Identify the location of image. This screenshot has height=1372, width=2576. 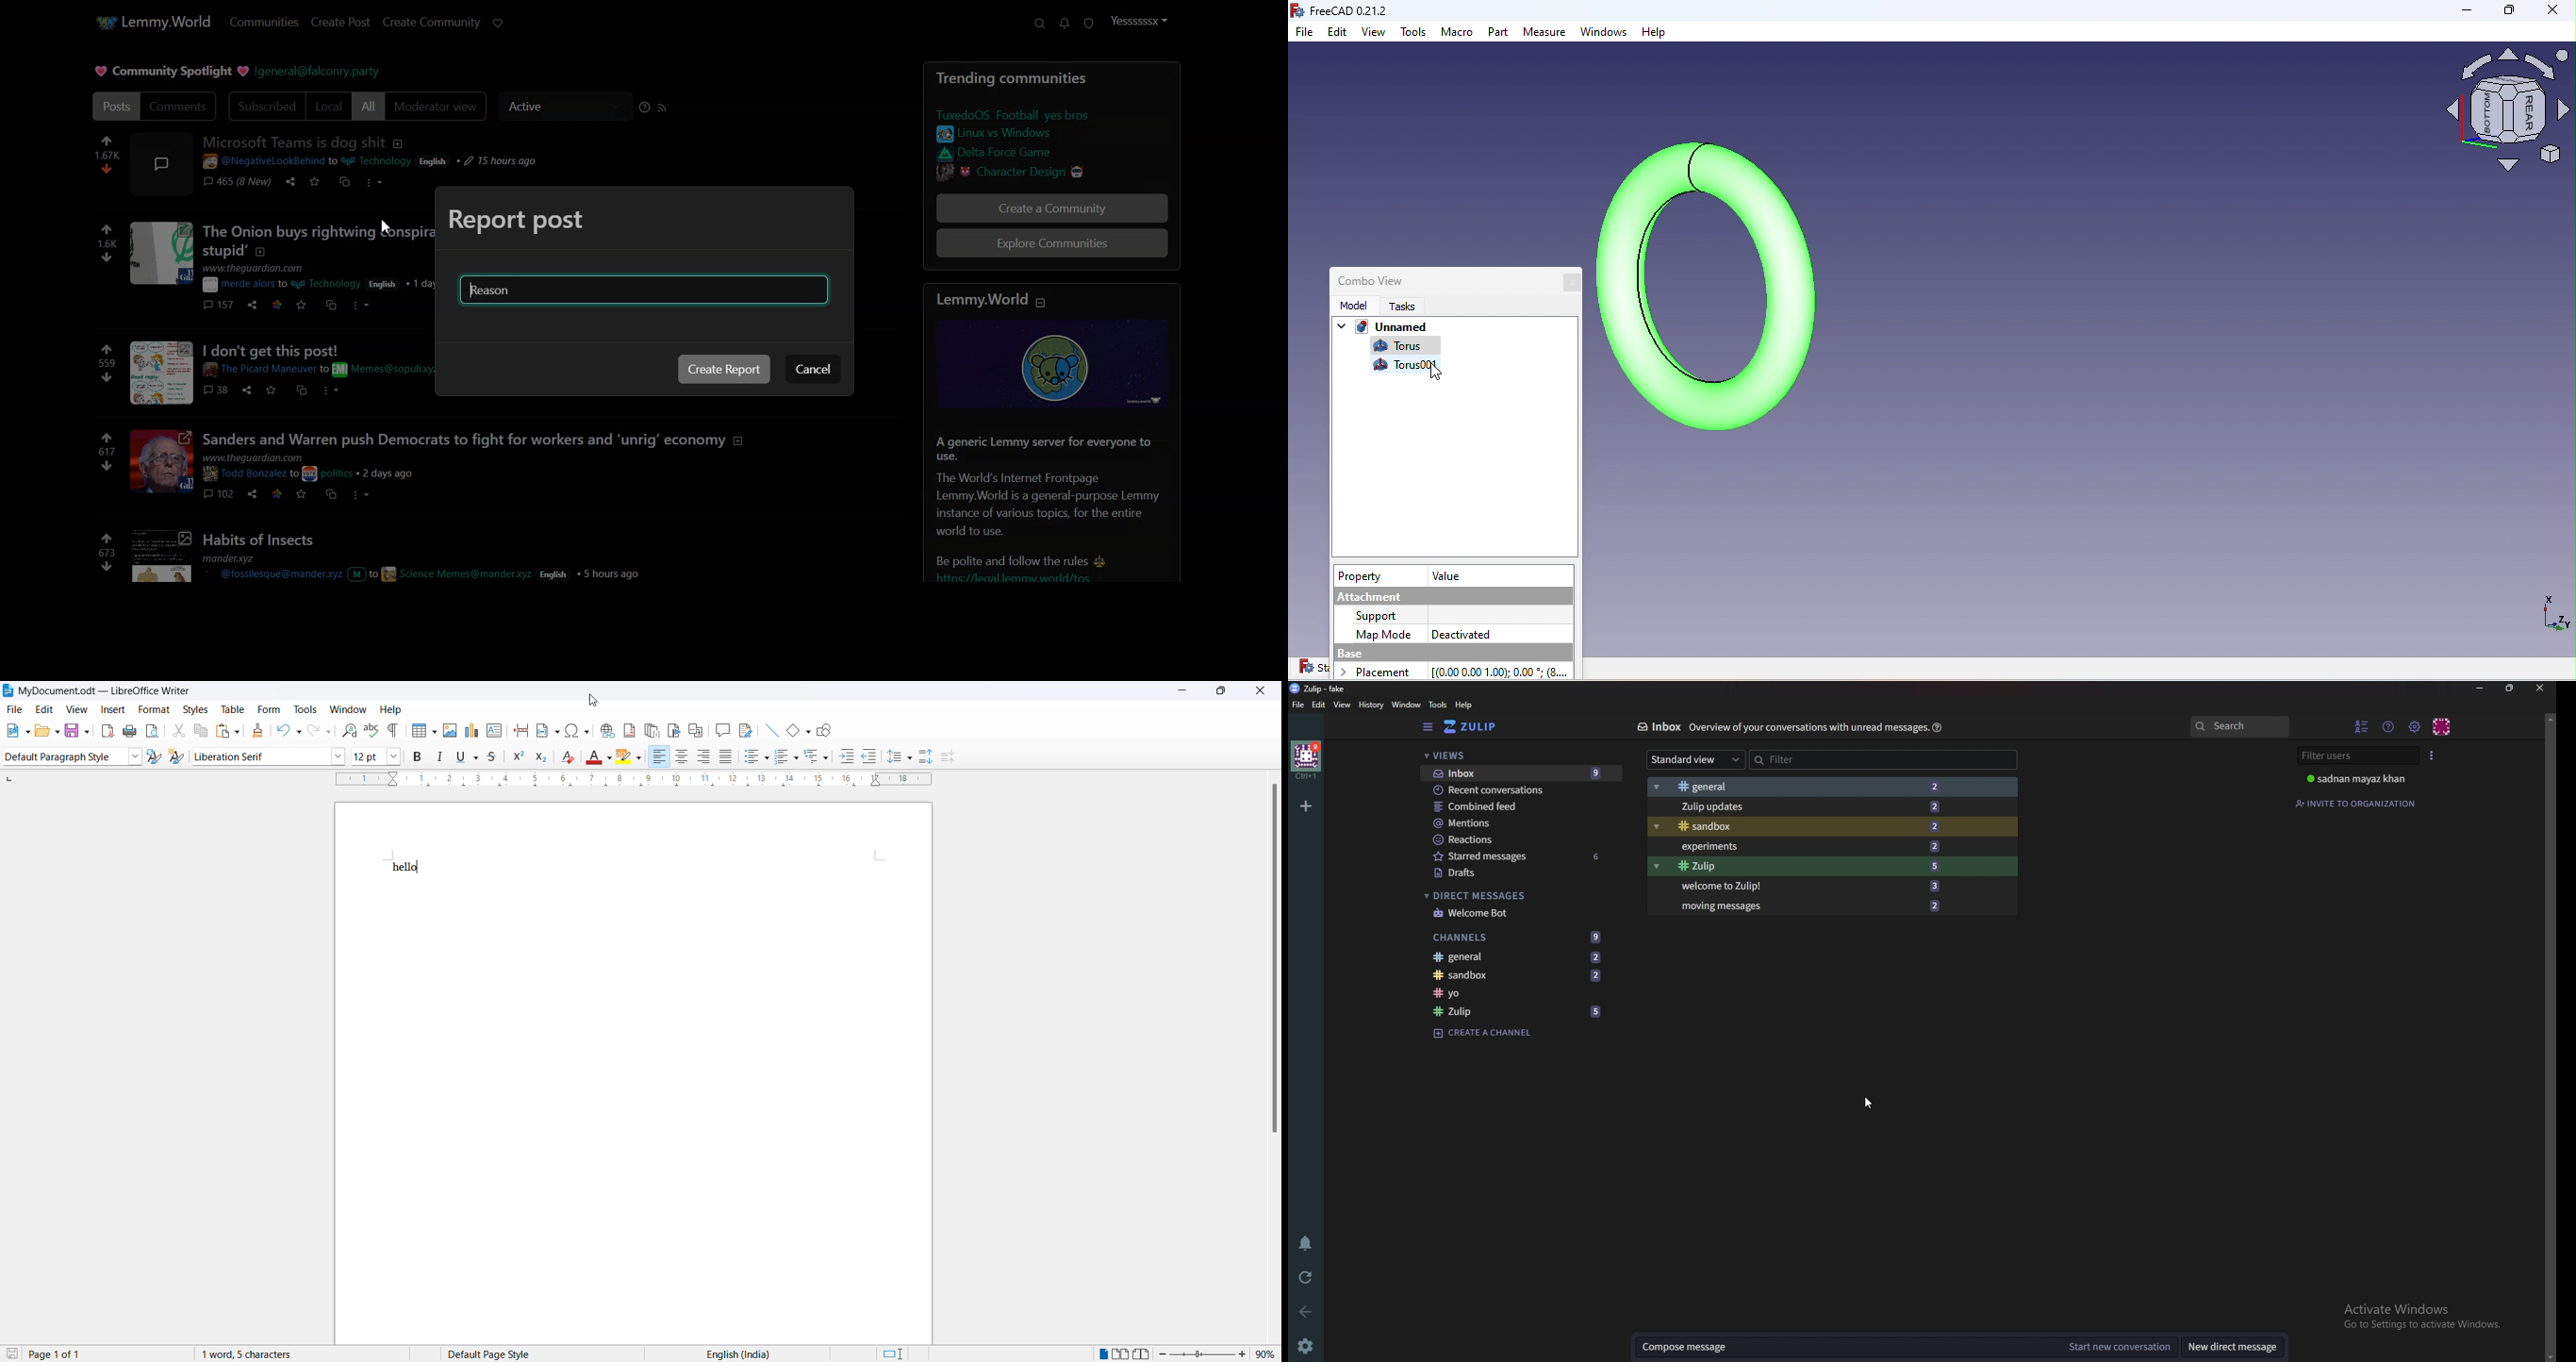
(160, 556).